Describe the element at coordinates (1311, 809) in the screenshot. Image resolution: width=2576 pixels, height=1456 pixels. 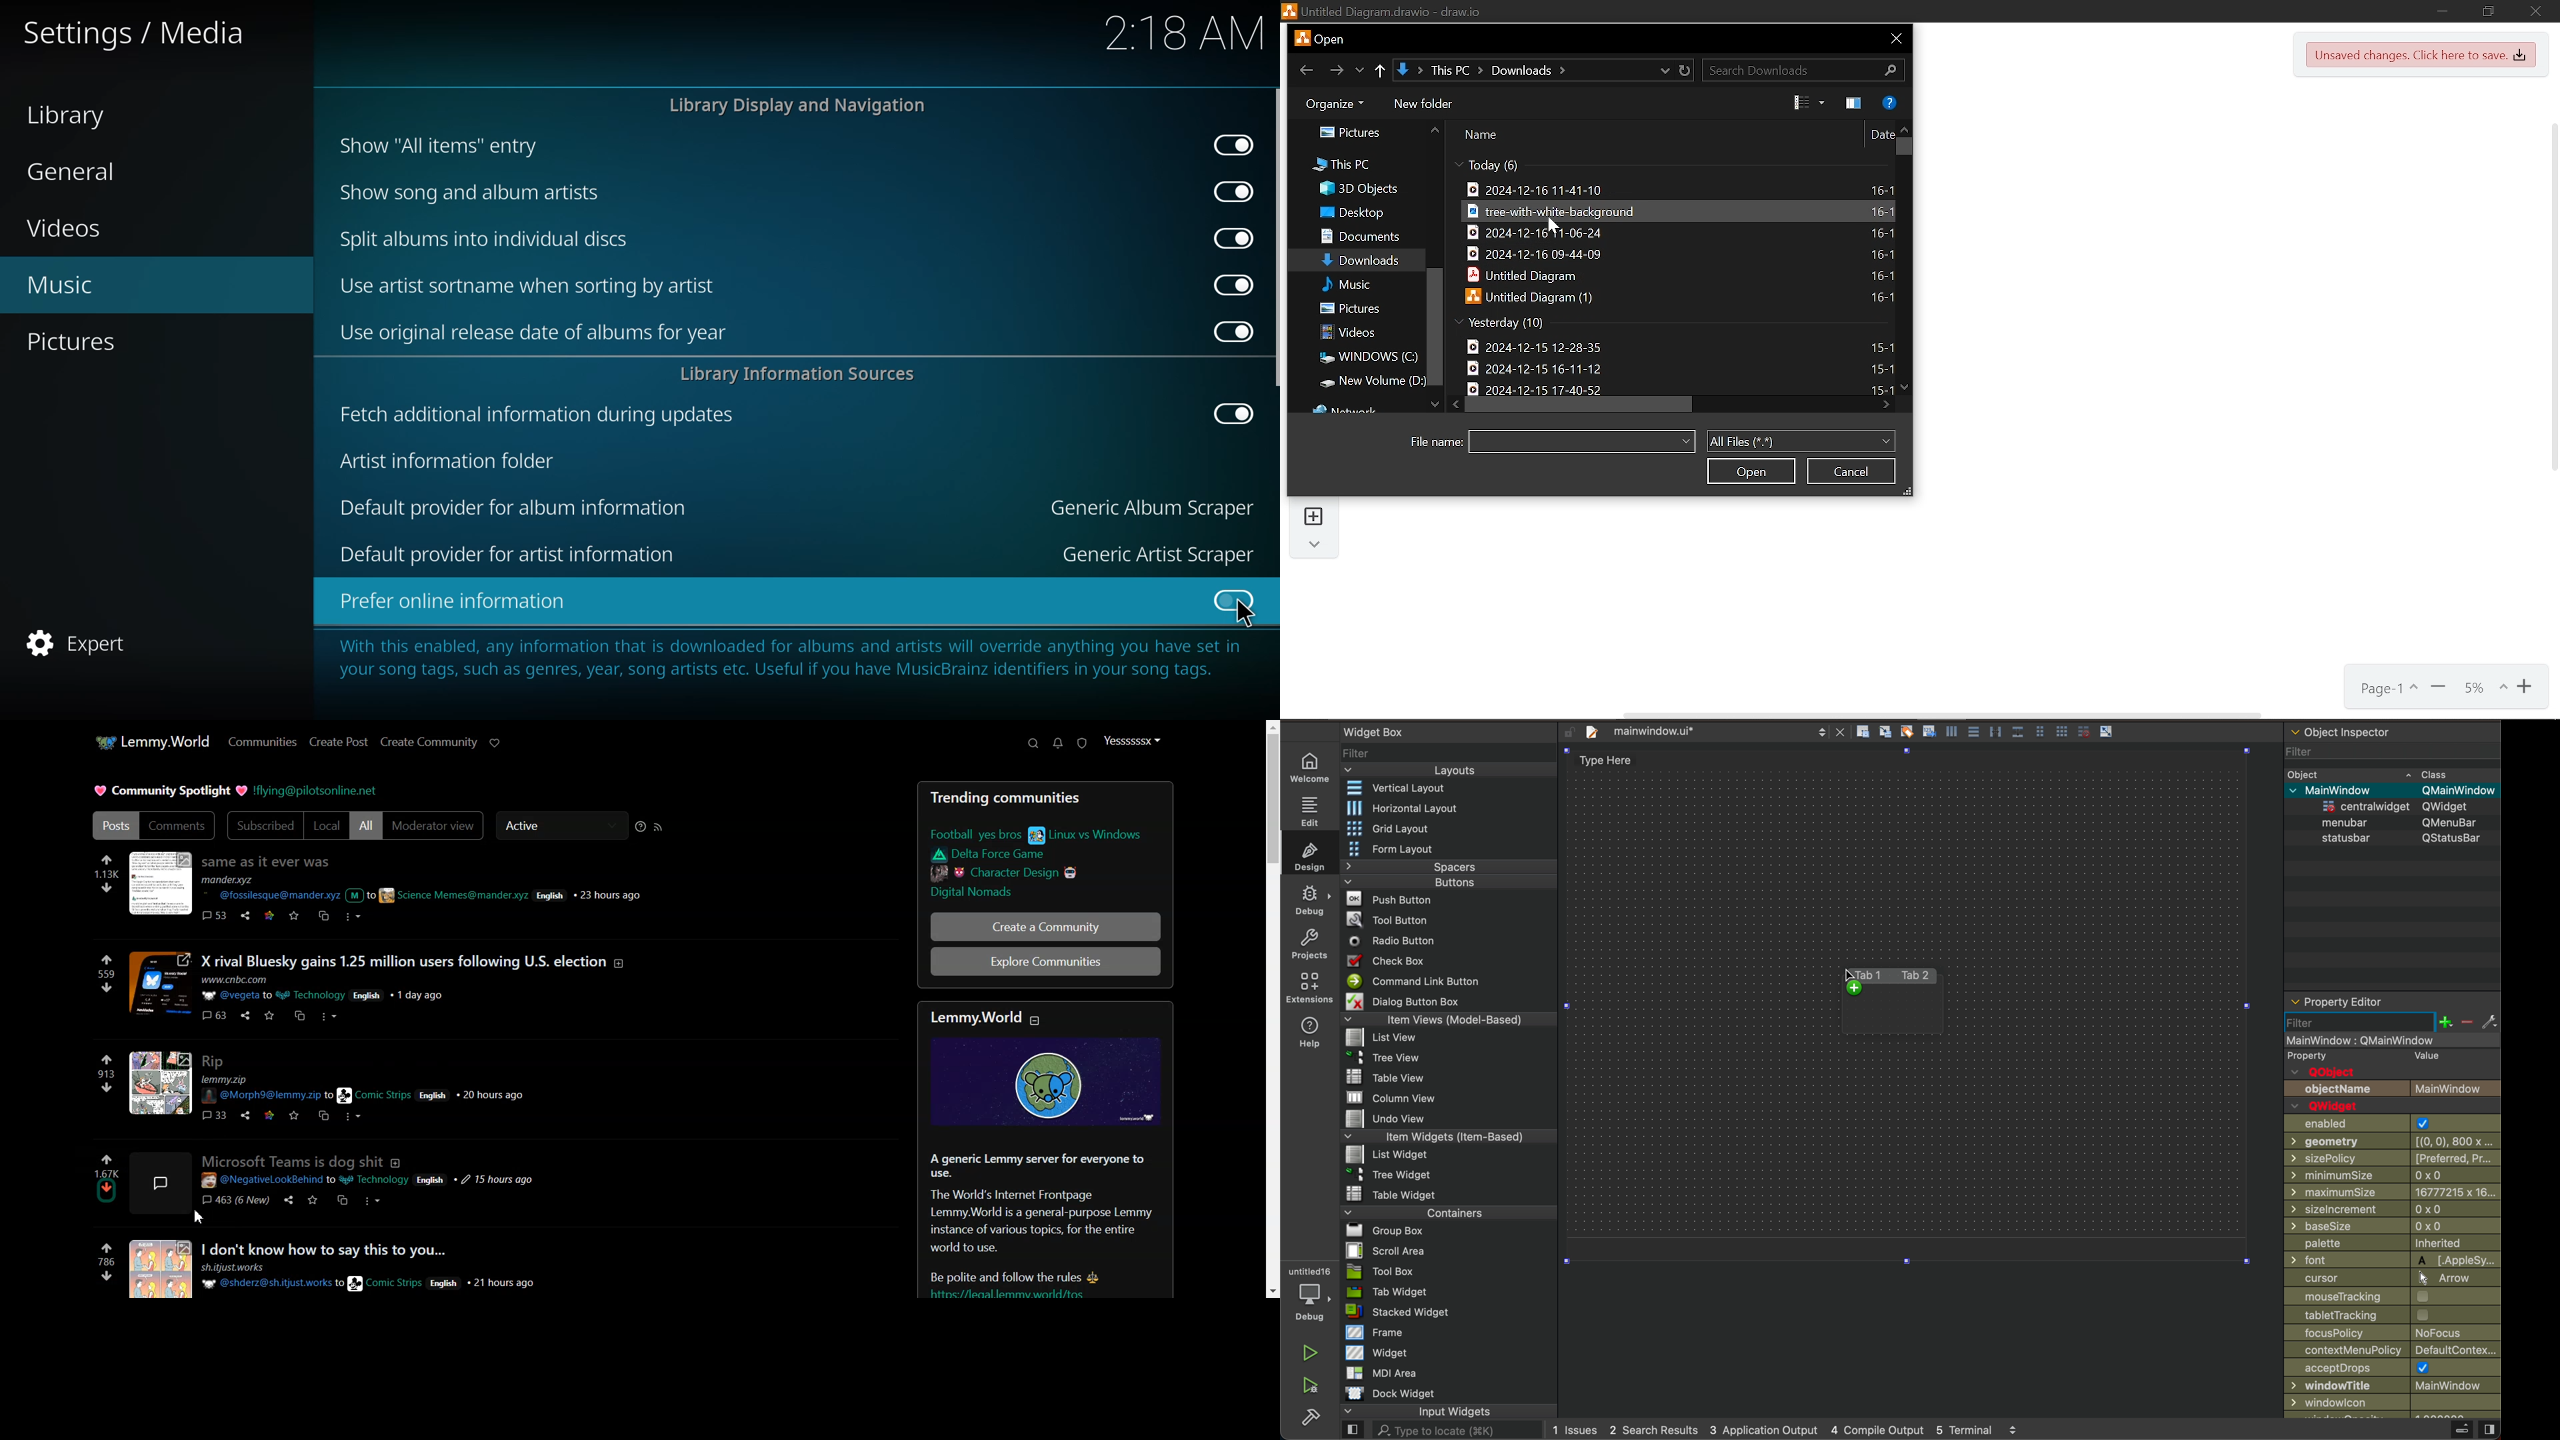
I see `edit` at that location.